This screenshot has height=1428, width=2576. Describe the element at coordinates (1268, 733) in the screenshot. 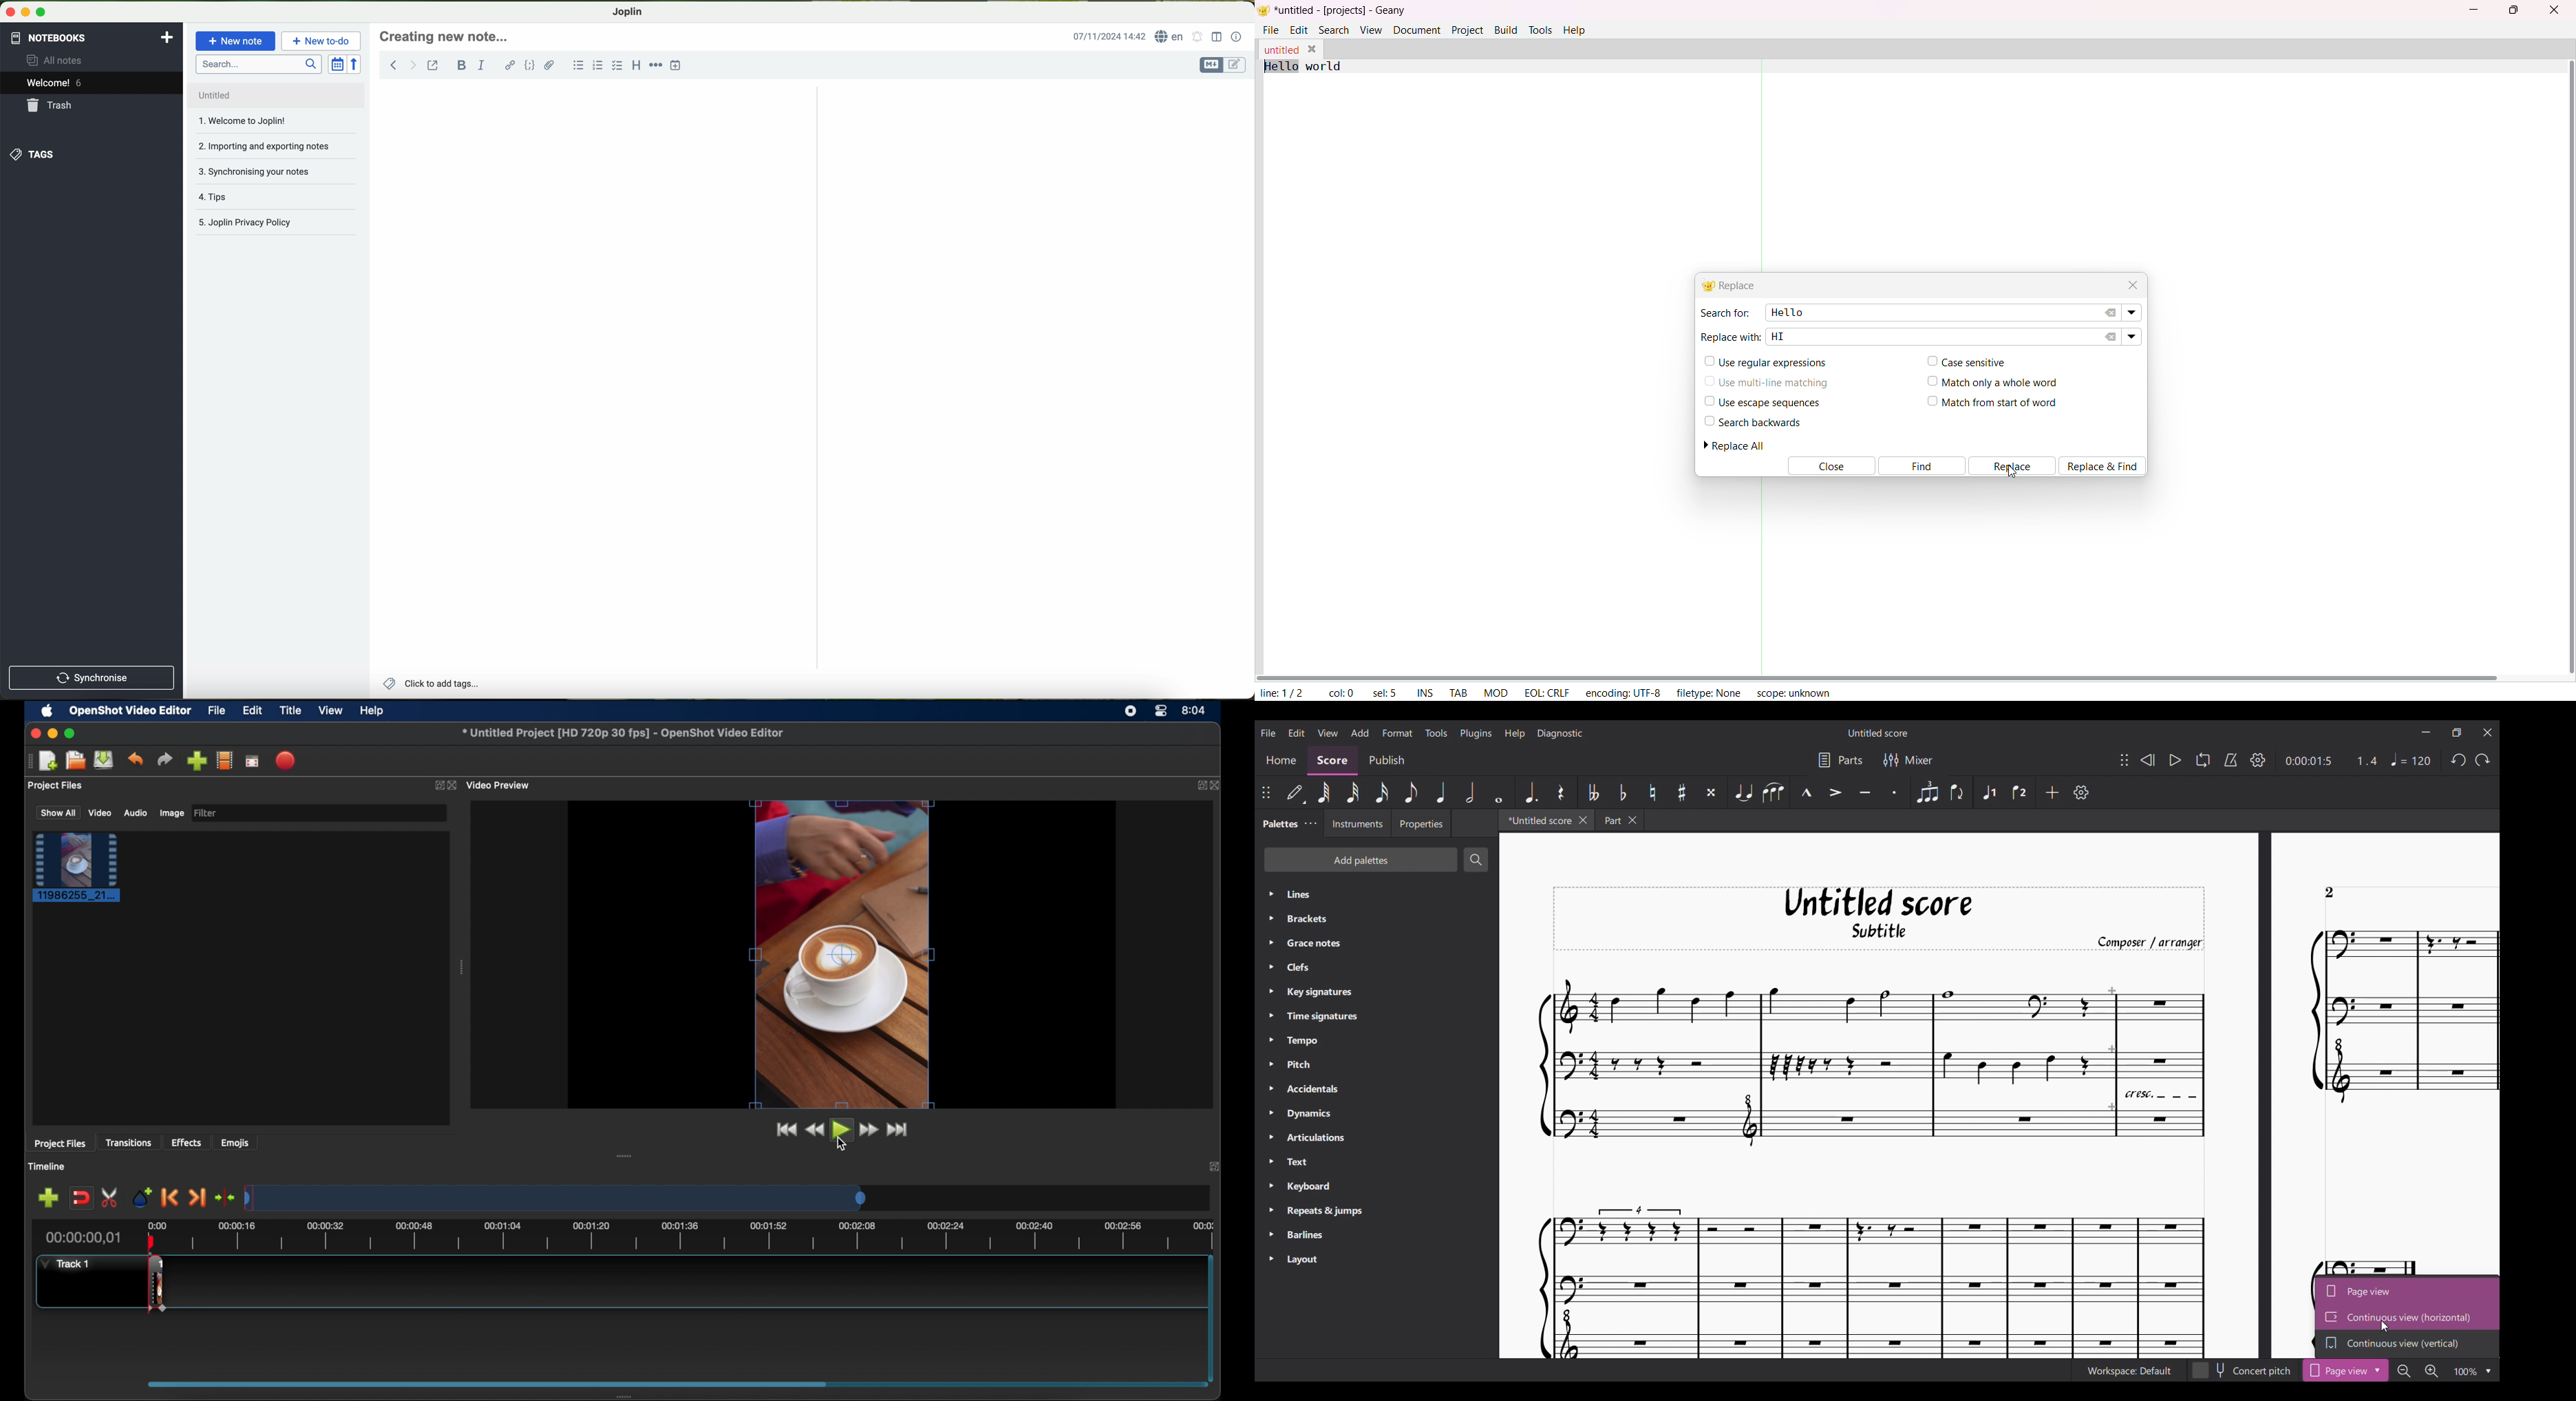

I see `File menu` at that location.